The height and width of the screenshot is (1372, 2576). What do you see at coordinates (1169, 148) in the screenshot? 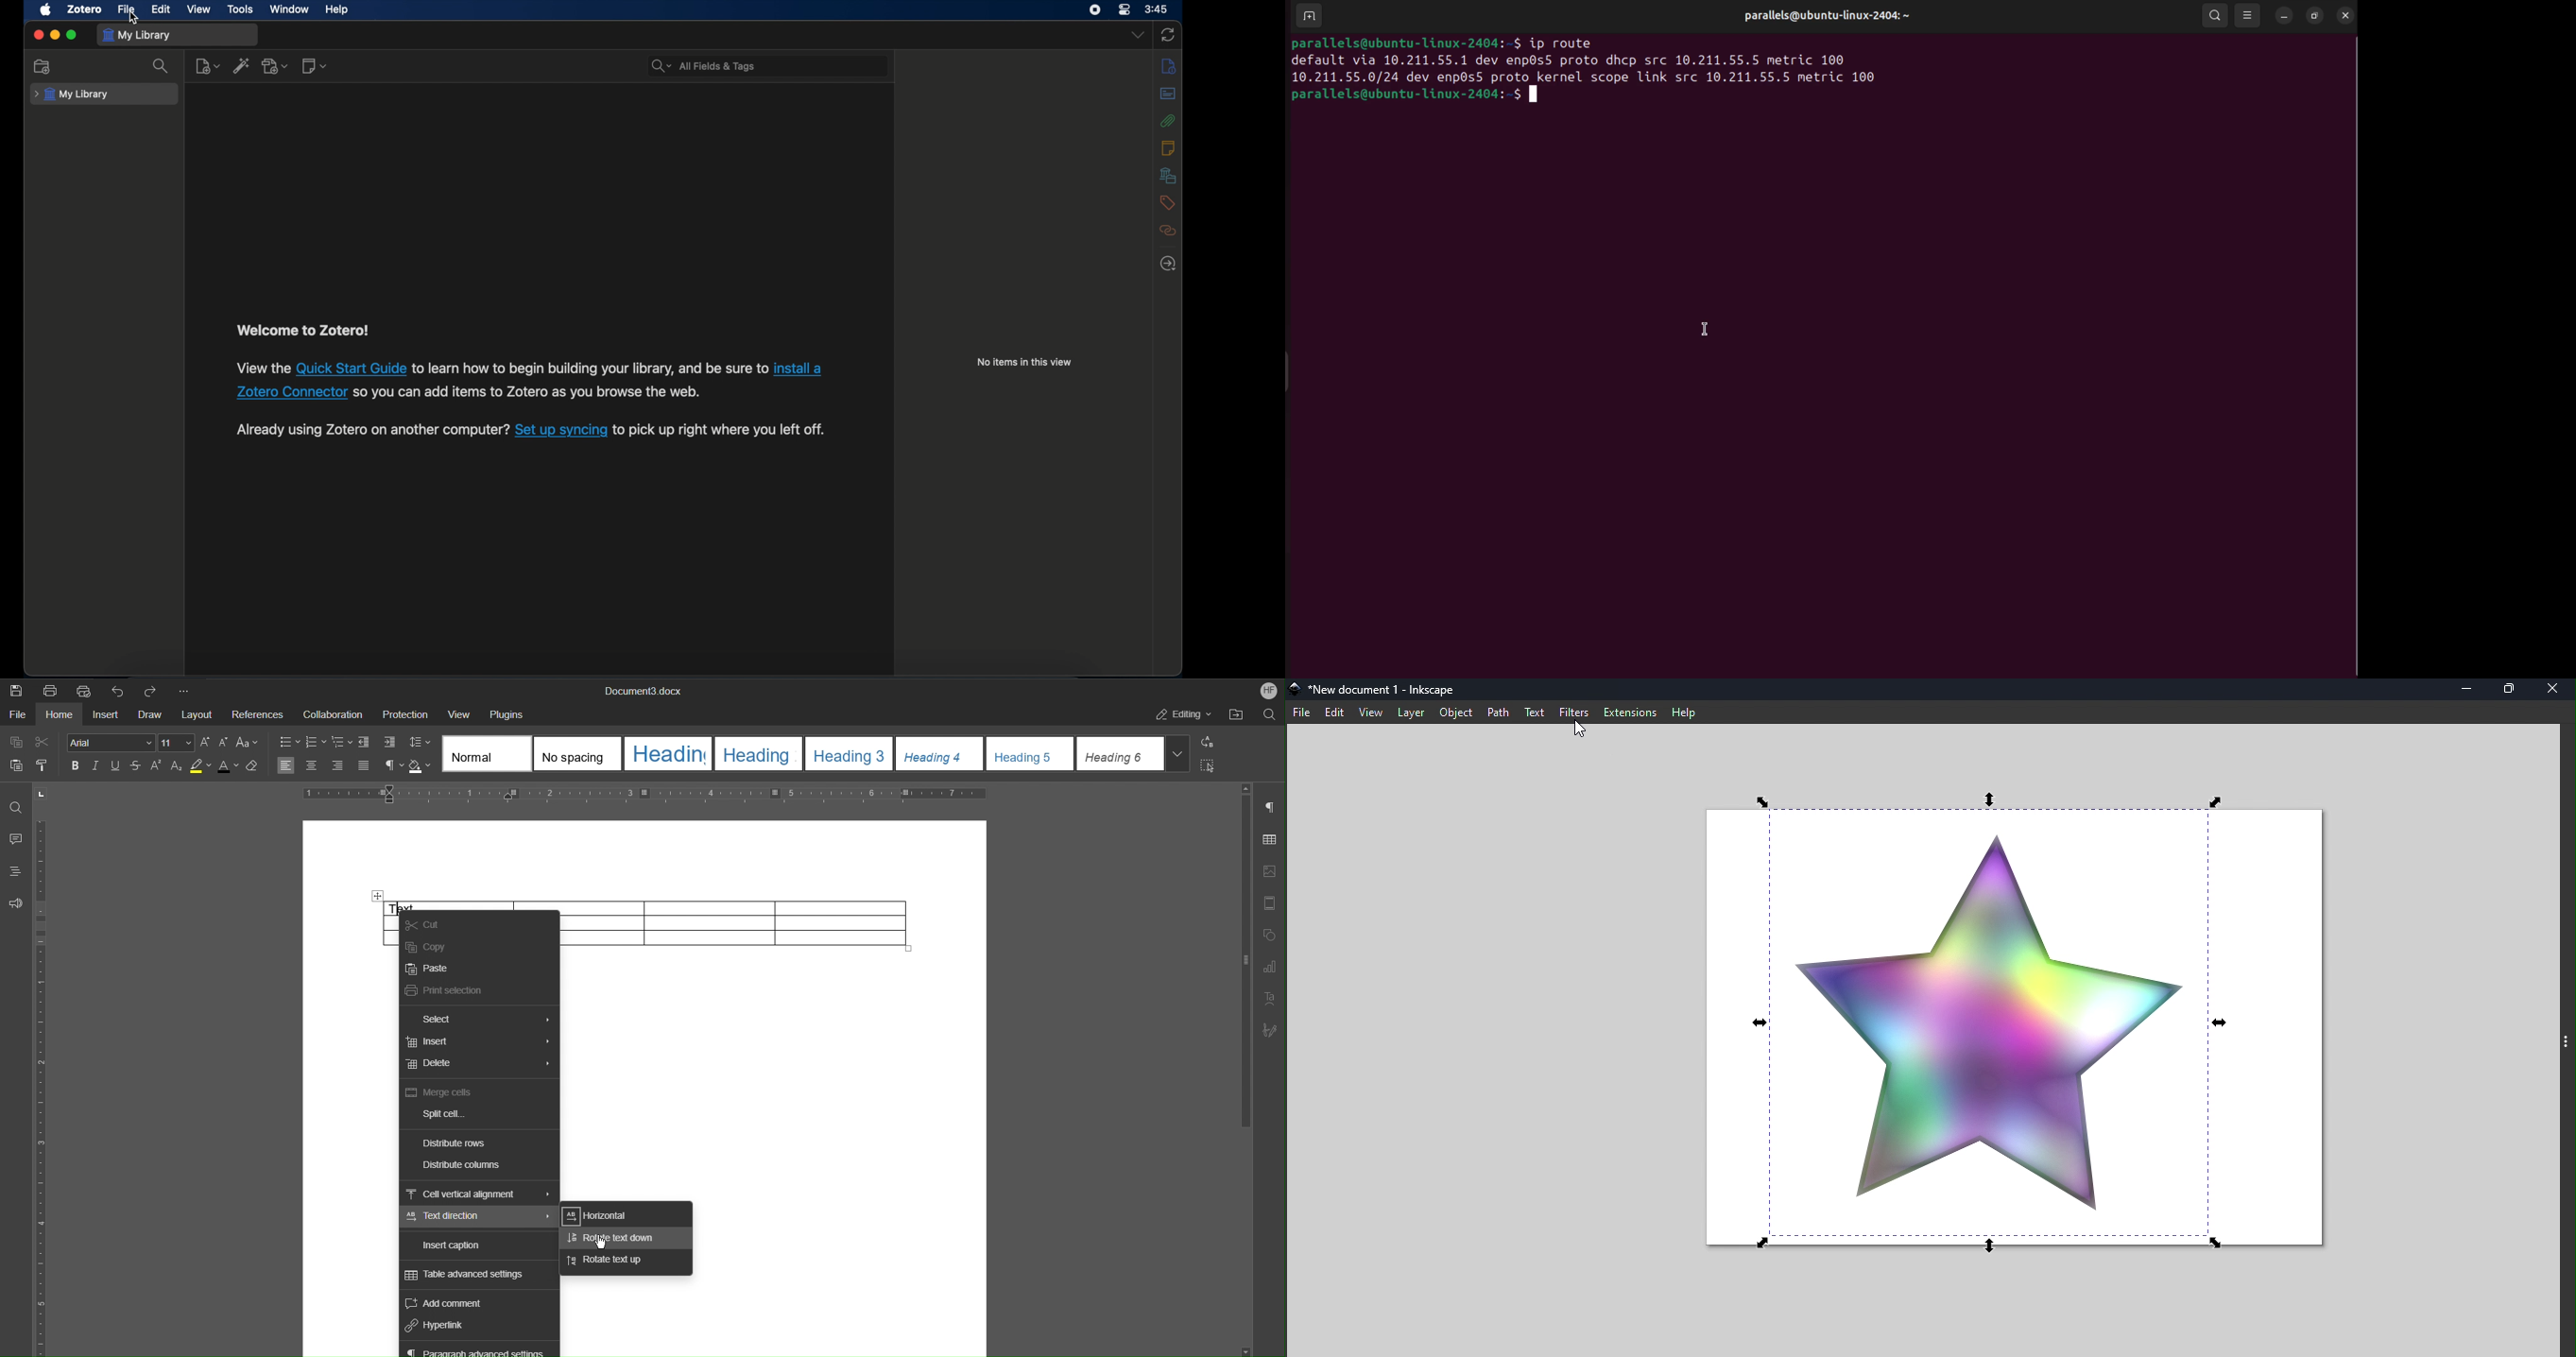
I see `notes` at bounding box center [1169, 148].